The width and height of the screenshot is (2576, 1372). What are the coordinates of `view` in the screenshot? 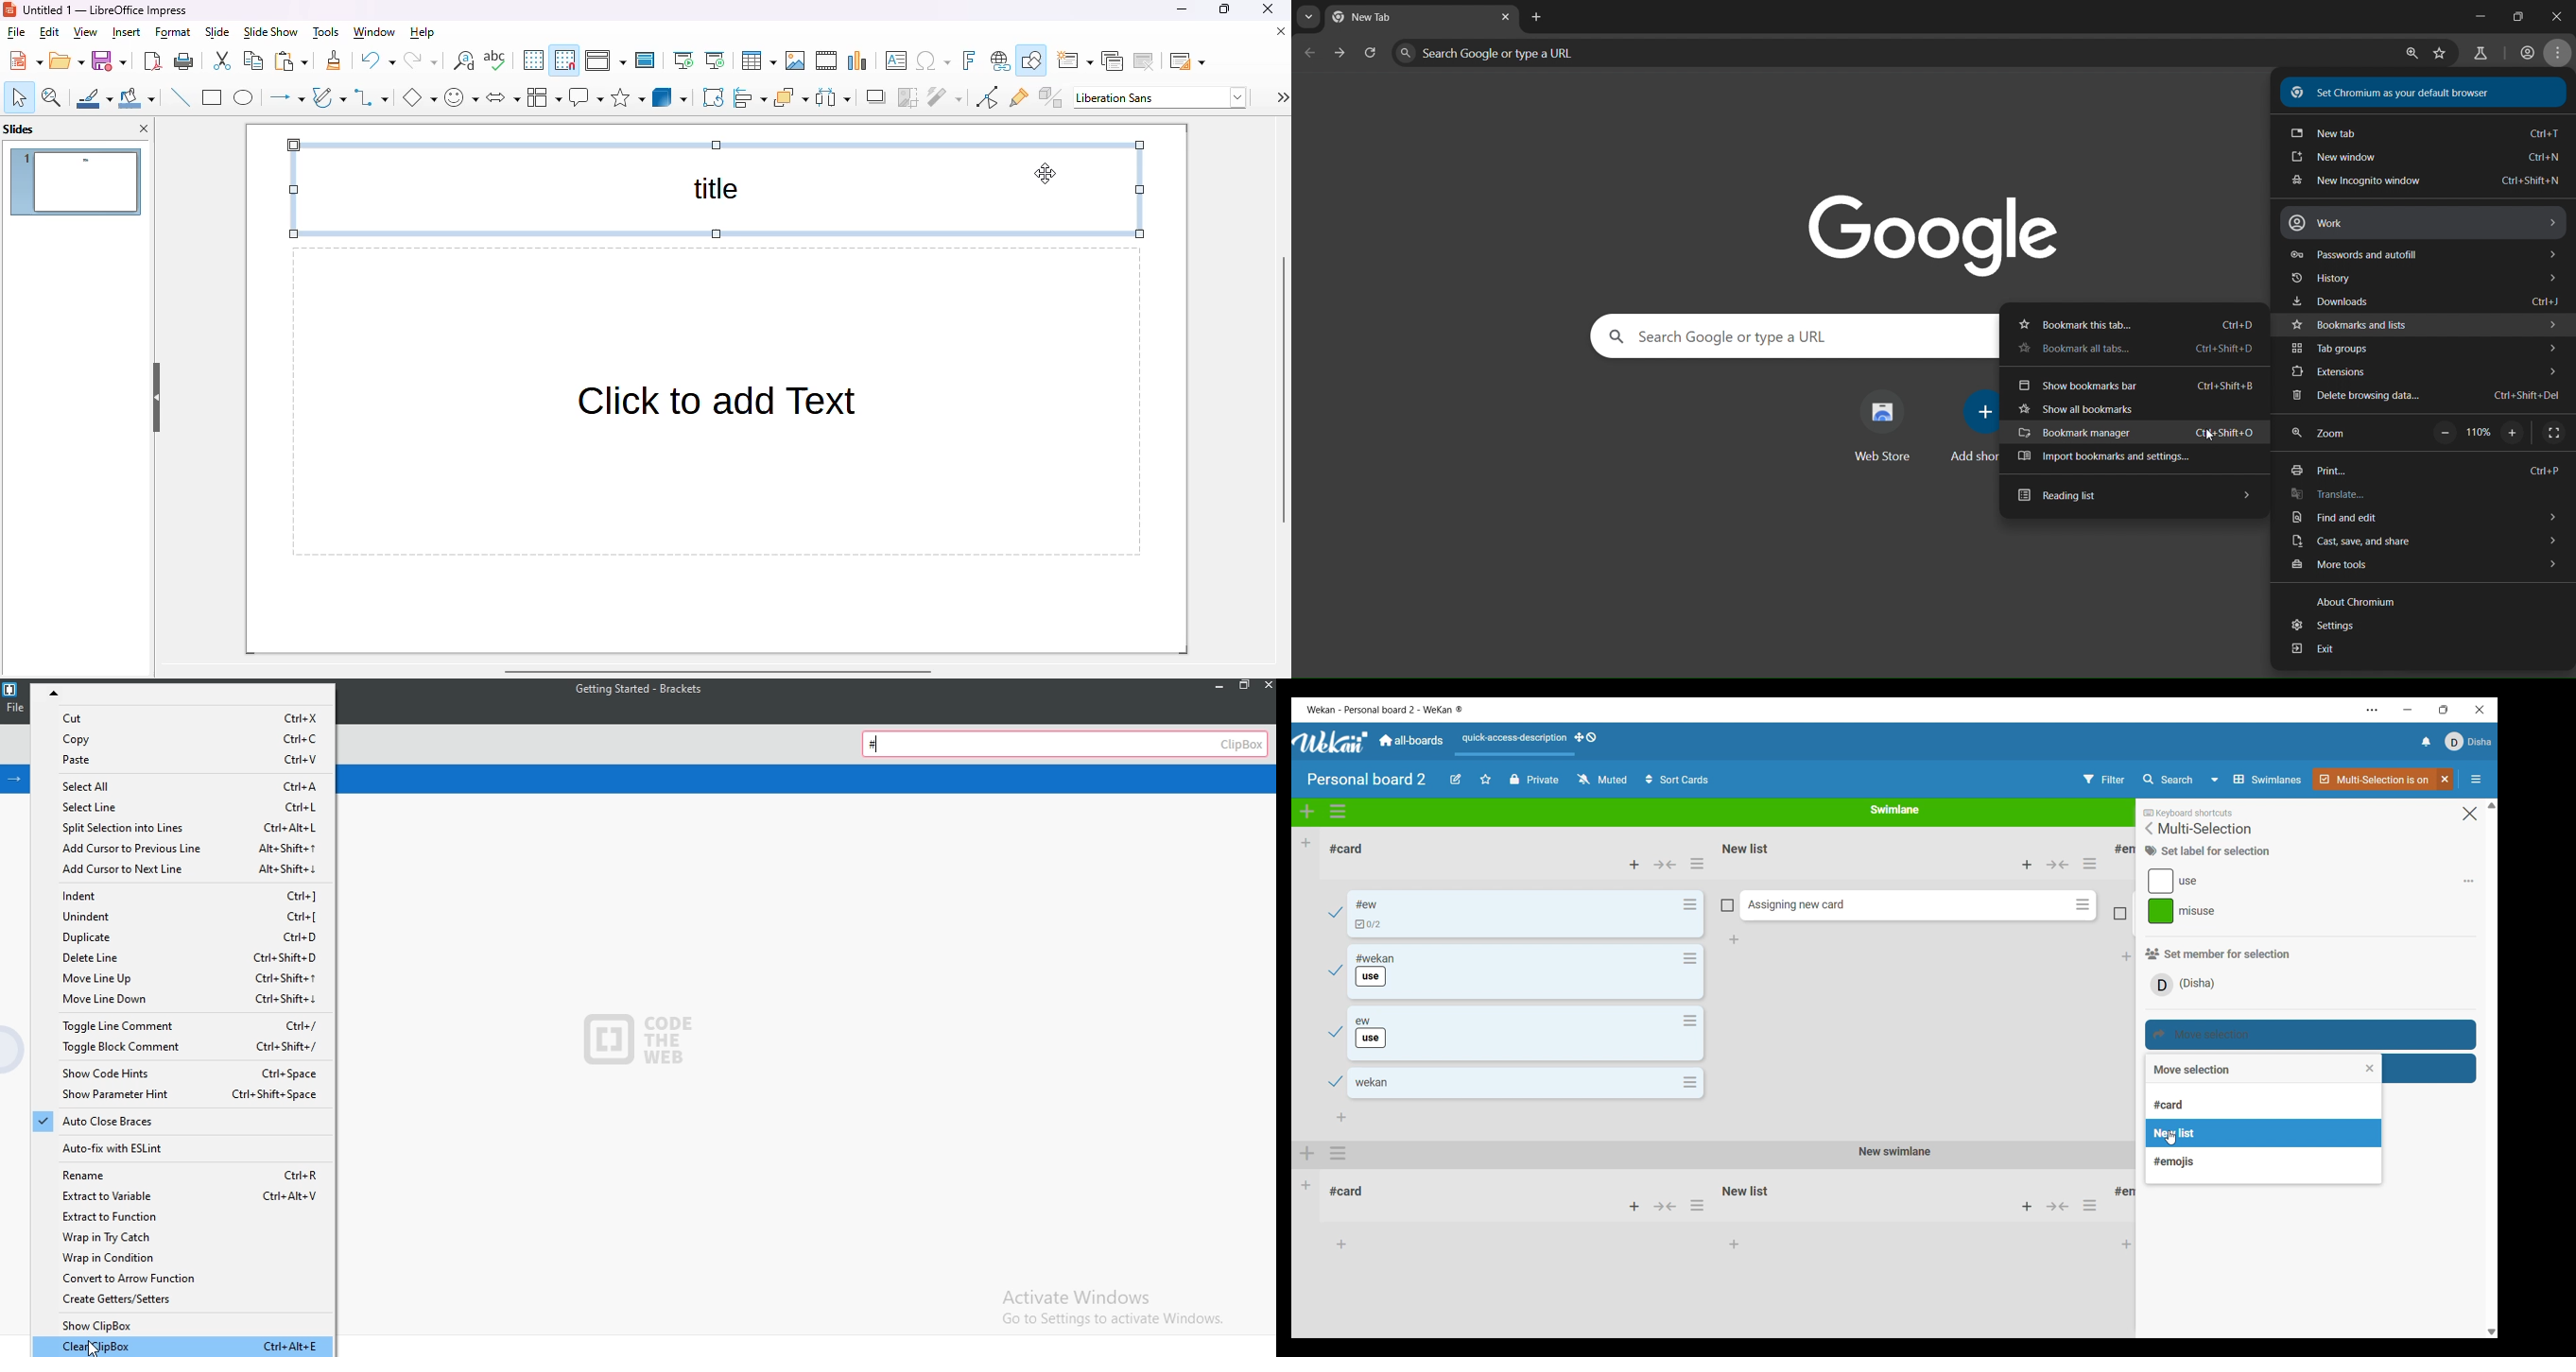 It's located at (85, 33).